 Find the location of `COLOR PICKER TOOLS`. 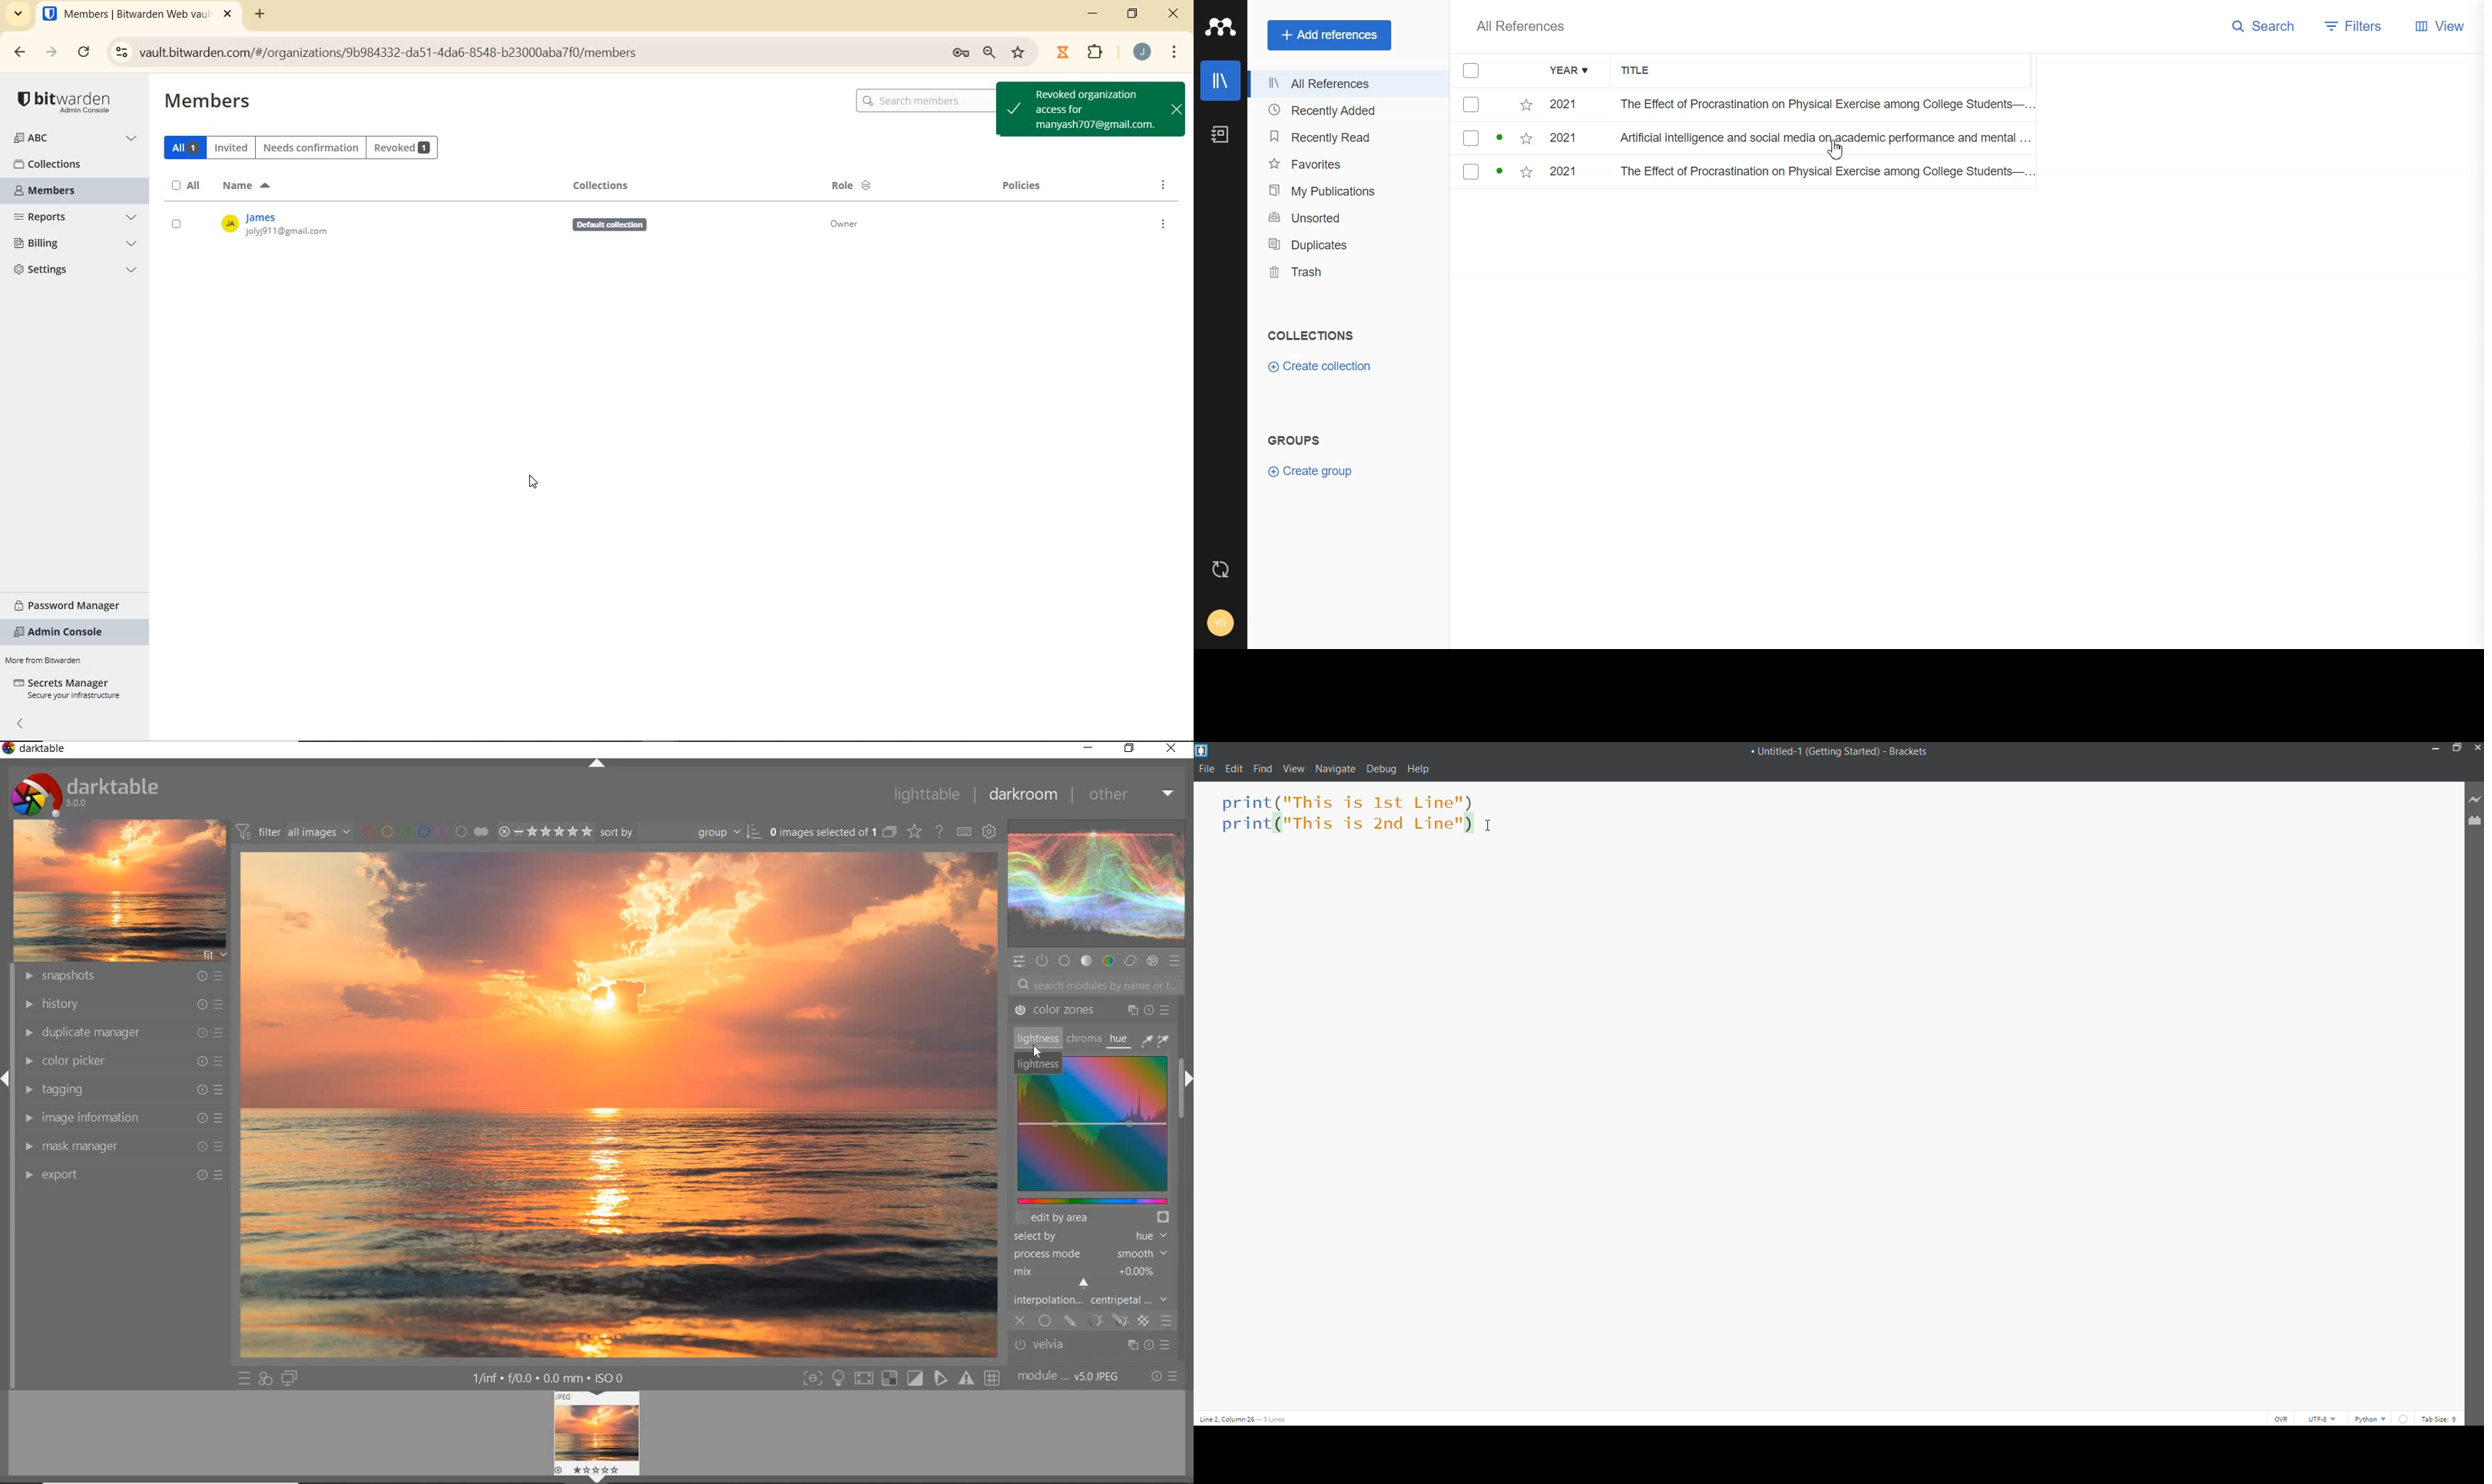

COLOR PICKER TOOLS is located at coordinates (1156, 1039).